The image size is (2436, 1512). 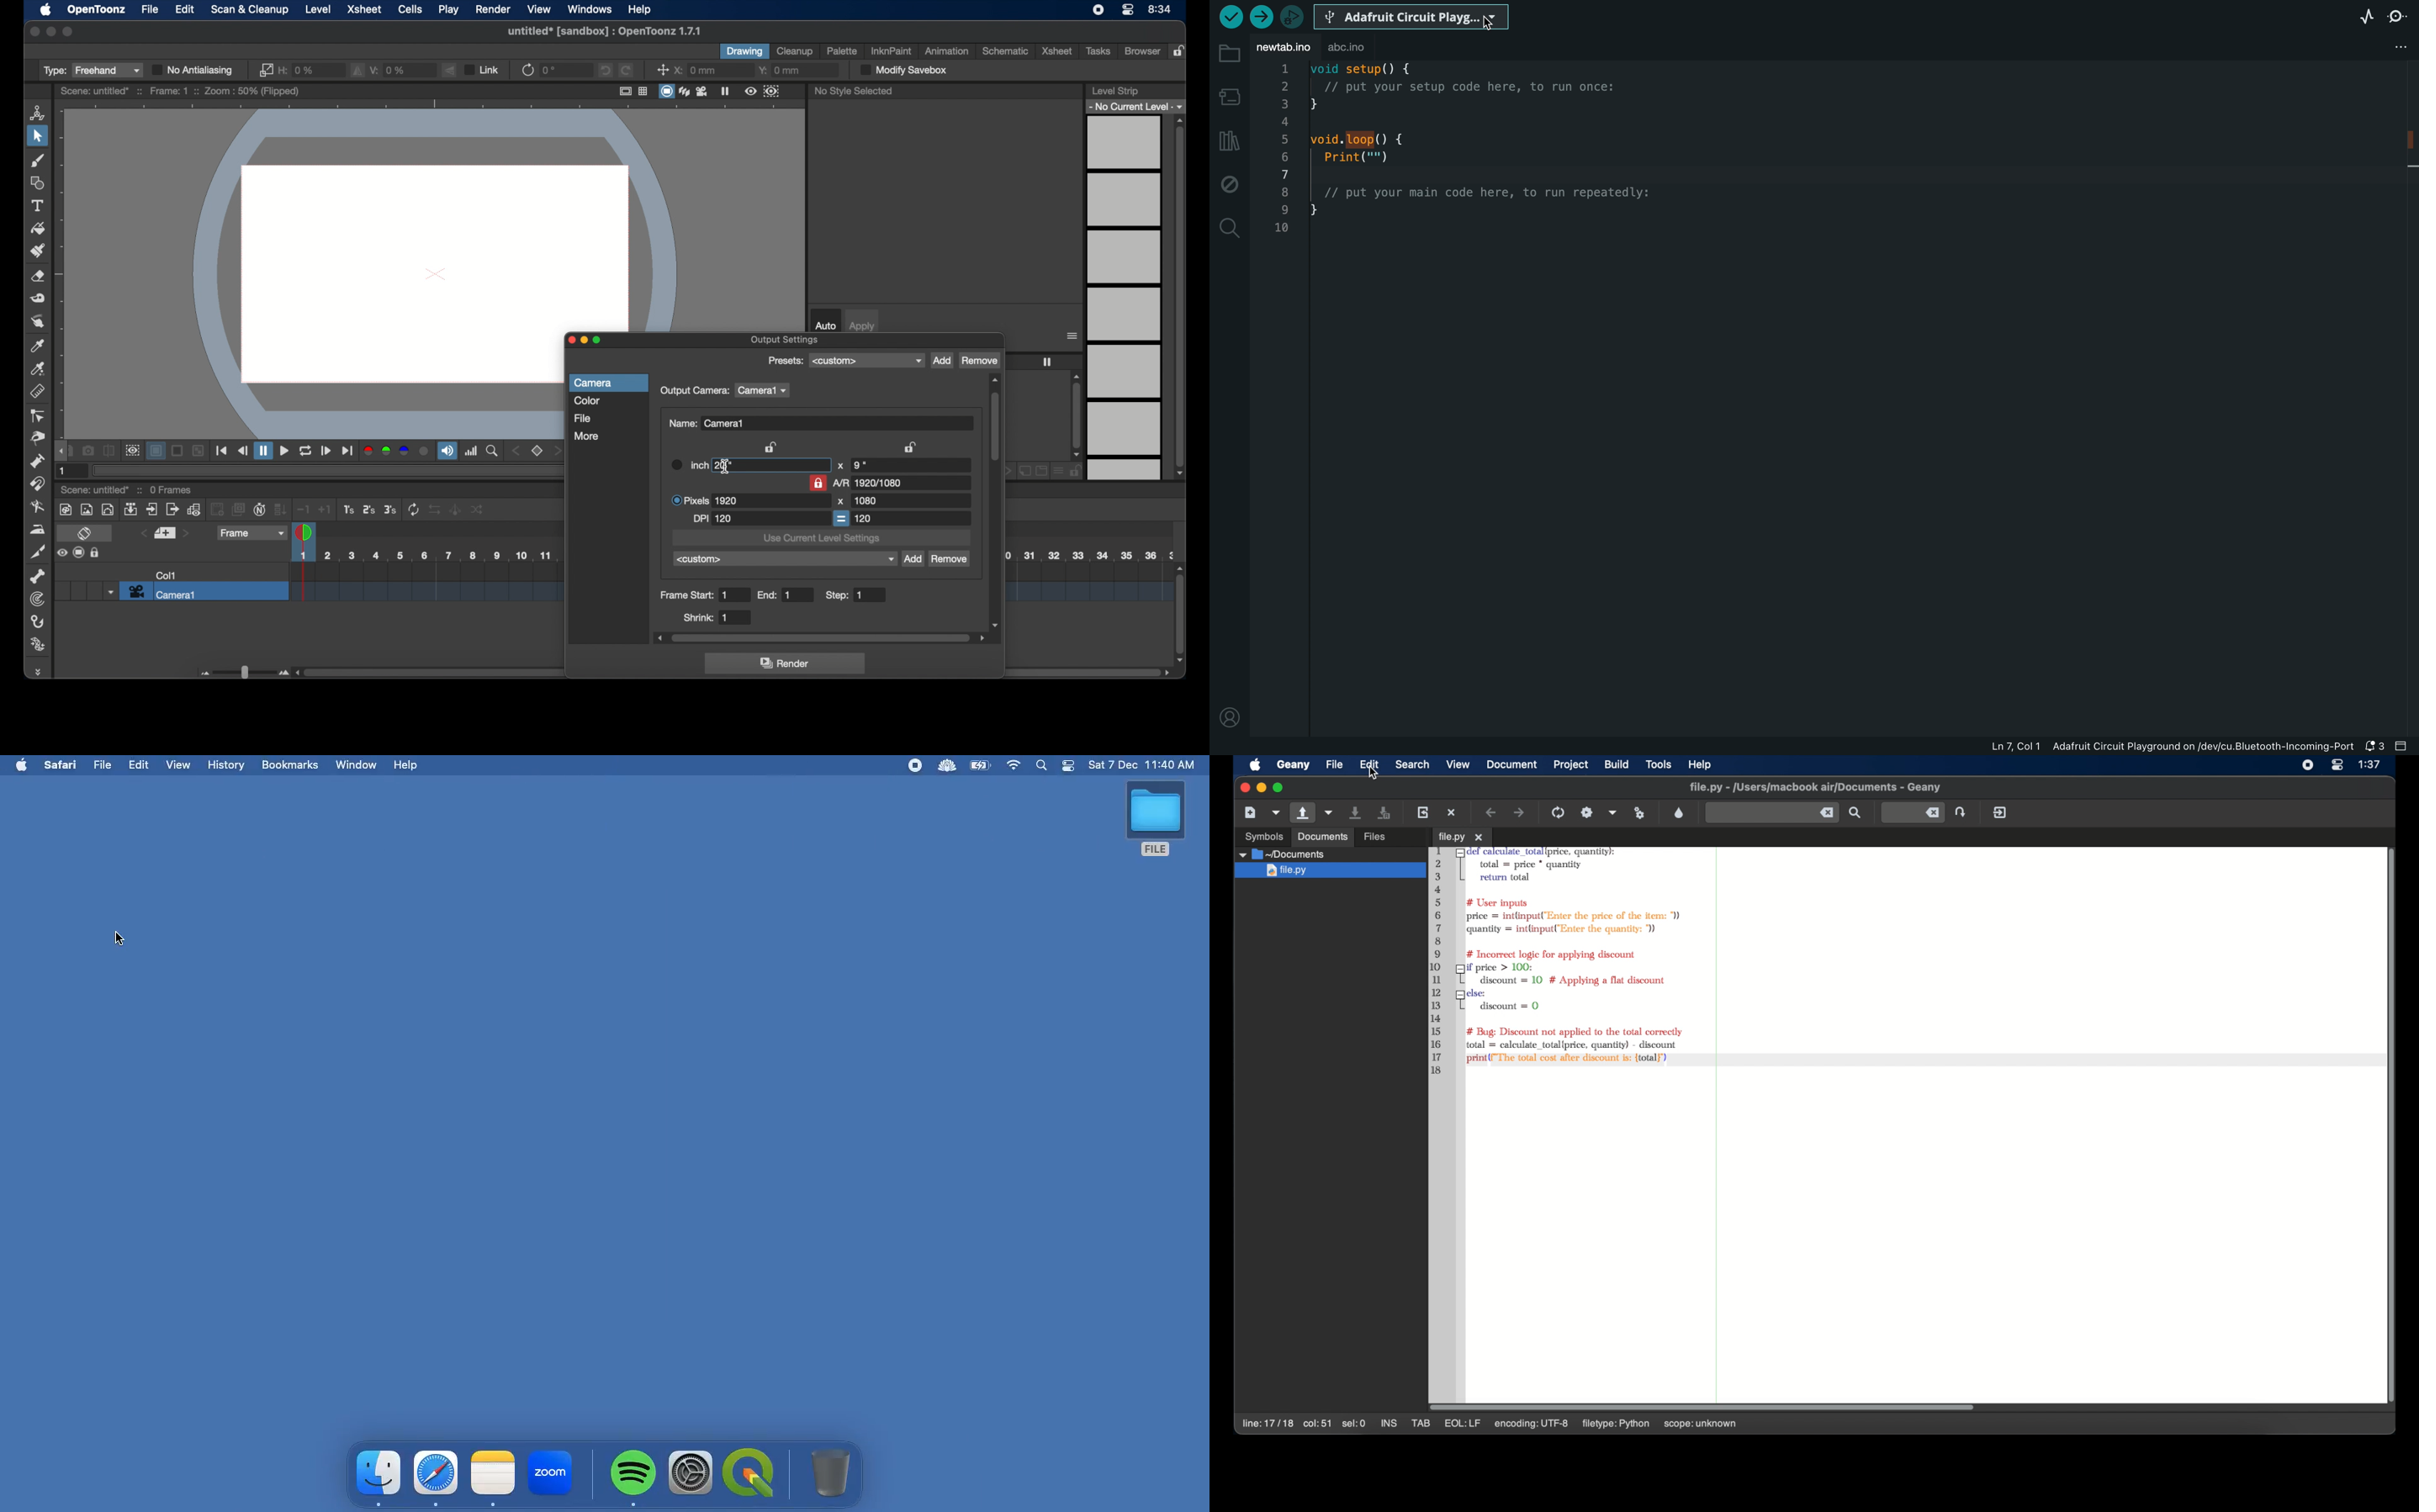 What do you see at coordinates (1089, 581) in the screenshot?
I see `scene scale` at bounding box center [1089, 581].